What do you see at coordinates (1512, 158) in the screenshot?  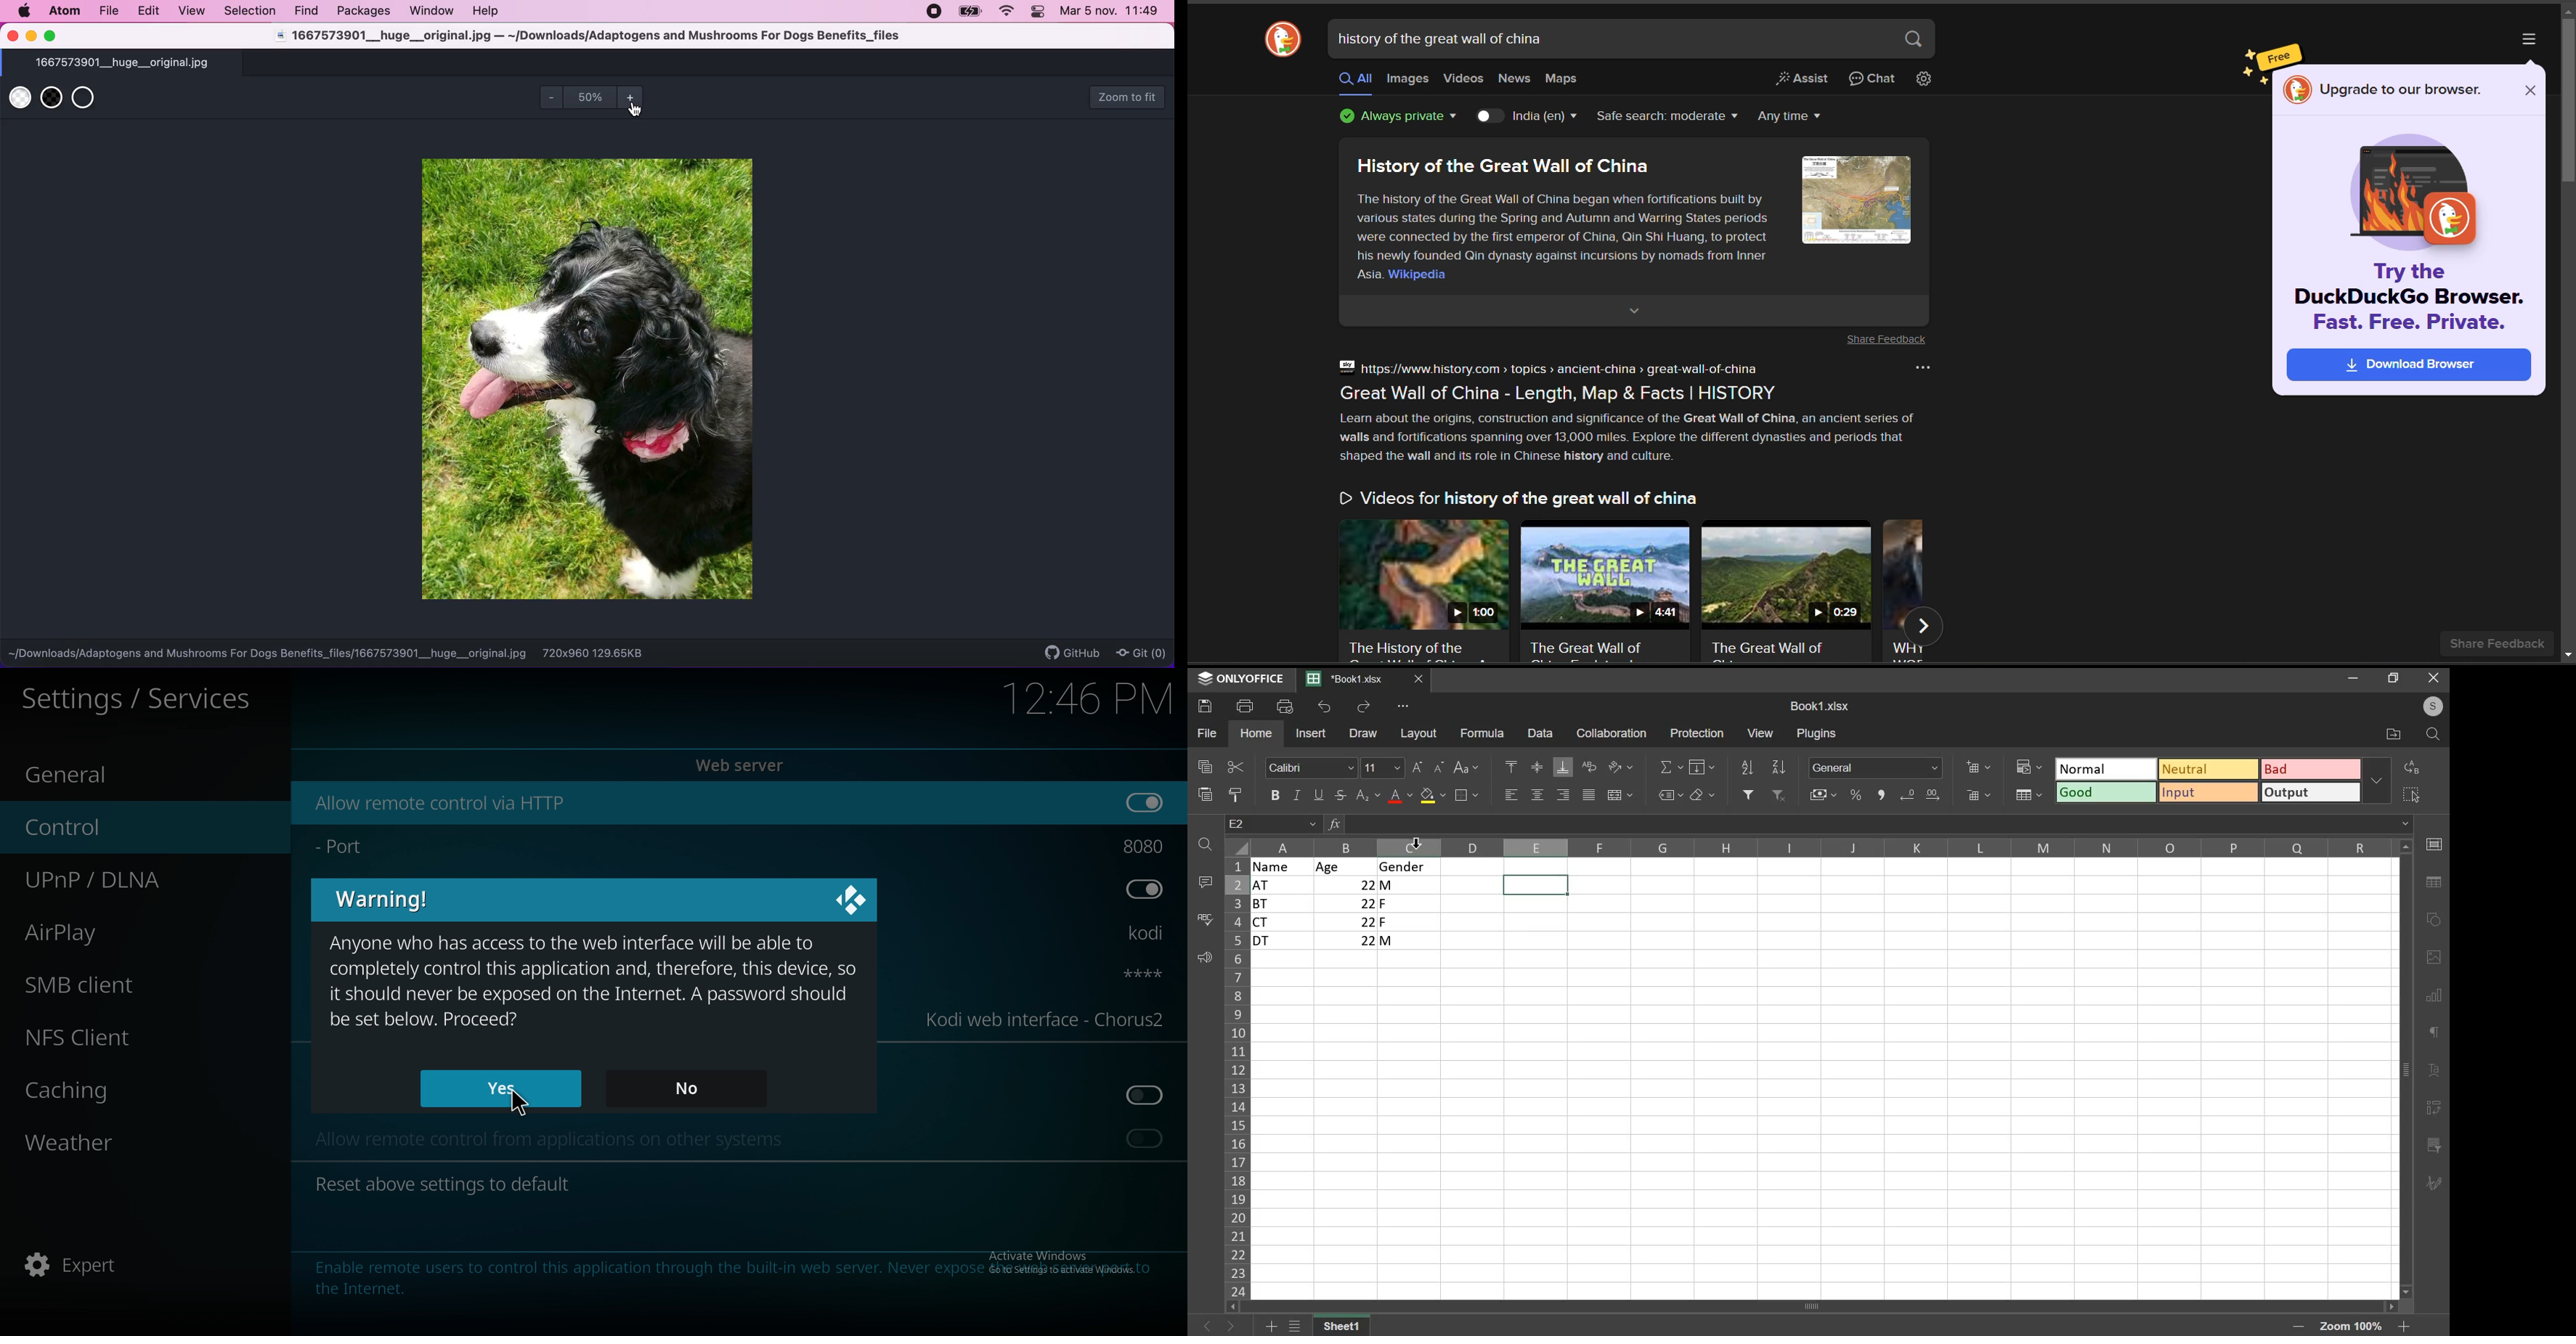 I see `History of the Great Wall of China` at bounding box center [1512, 158].